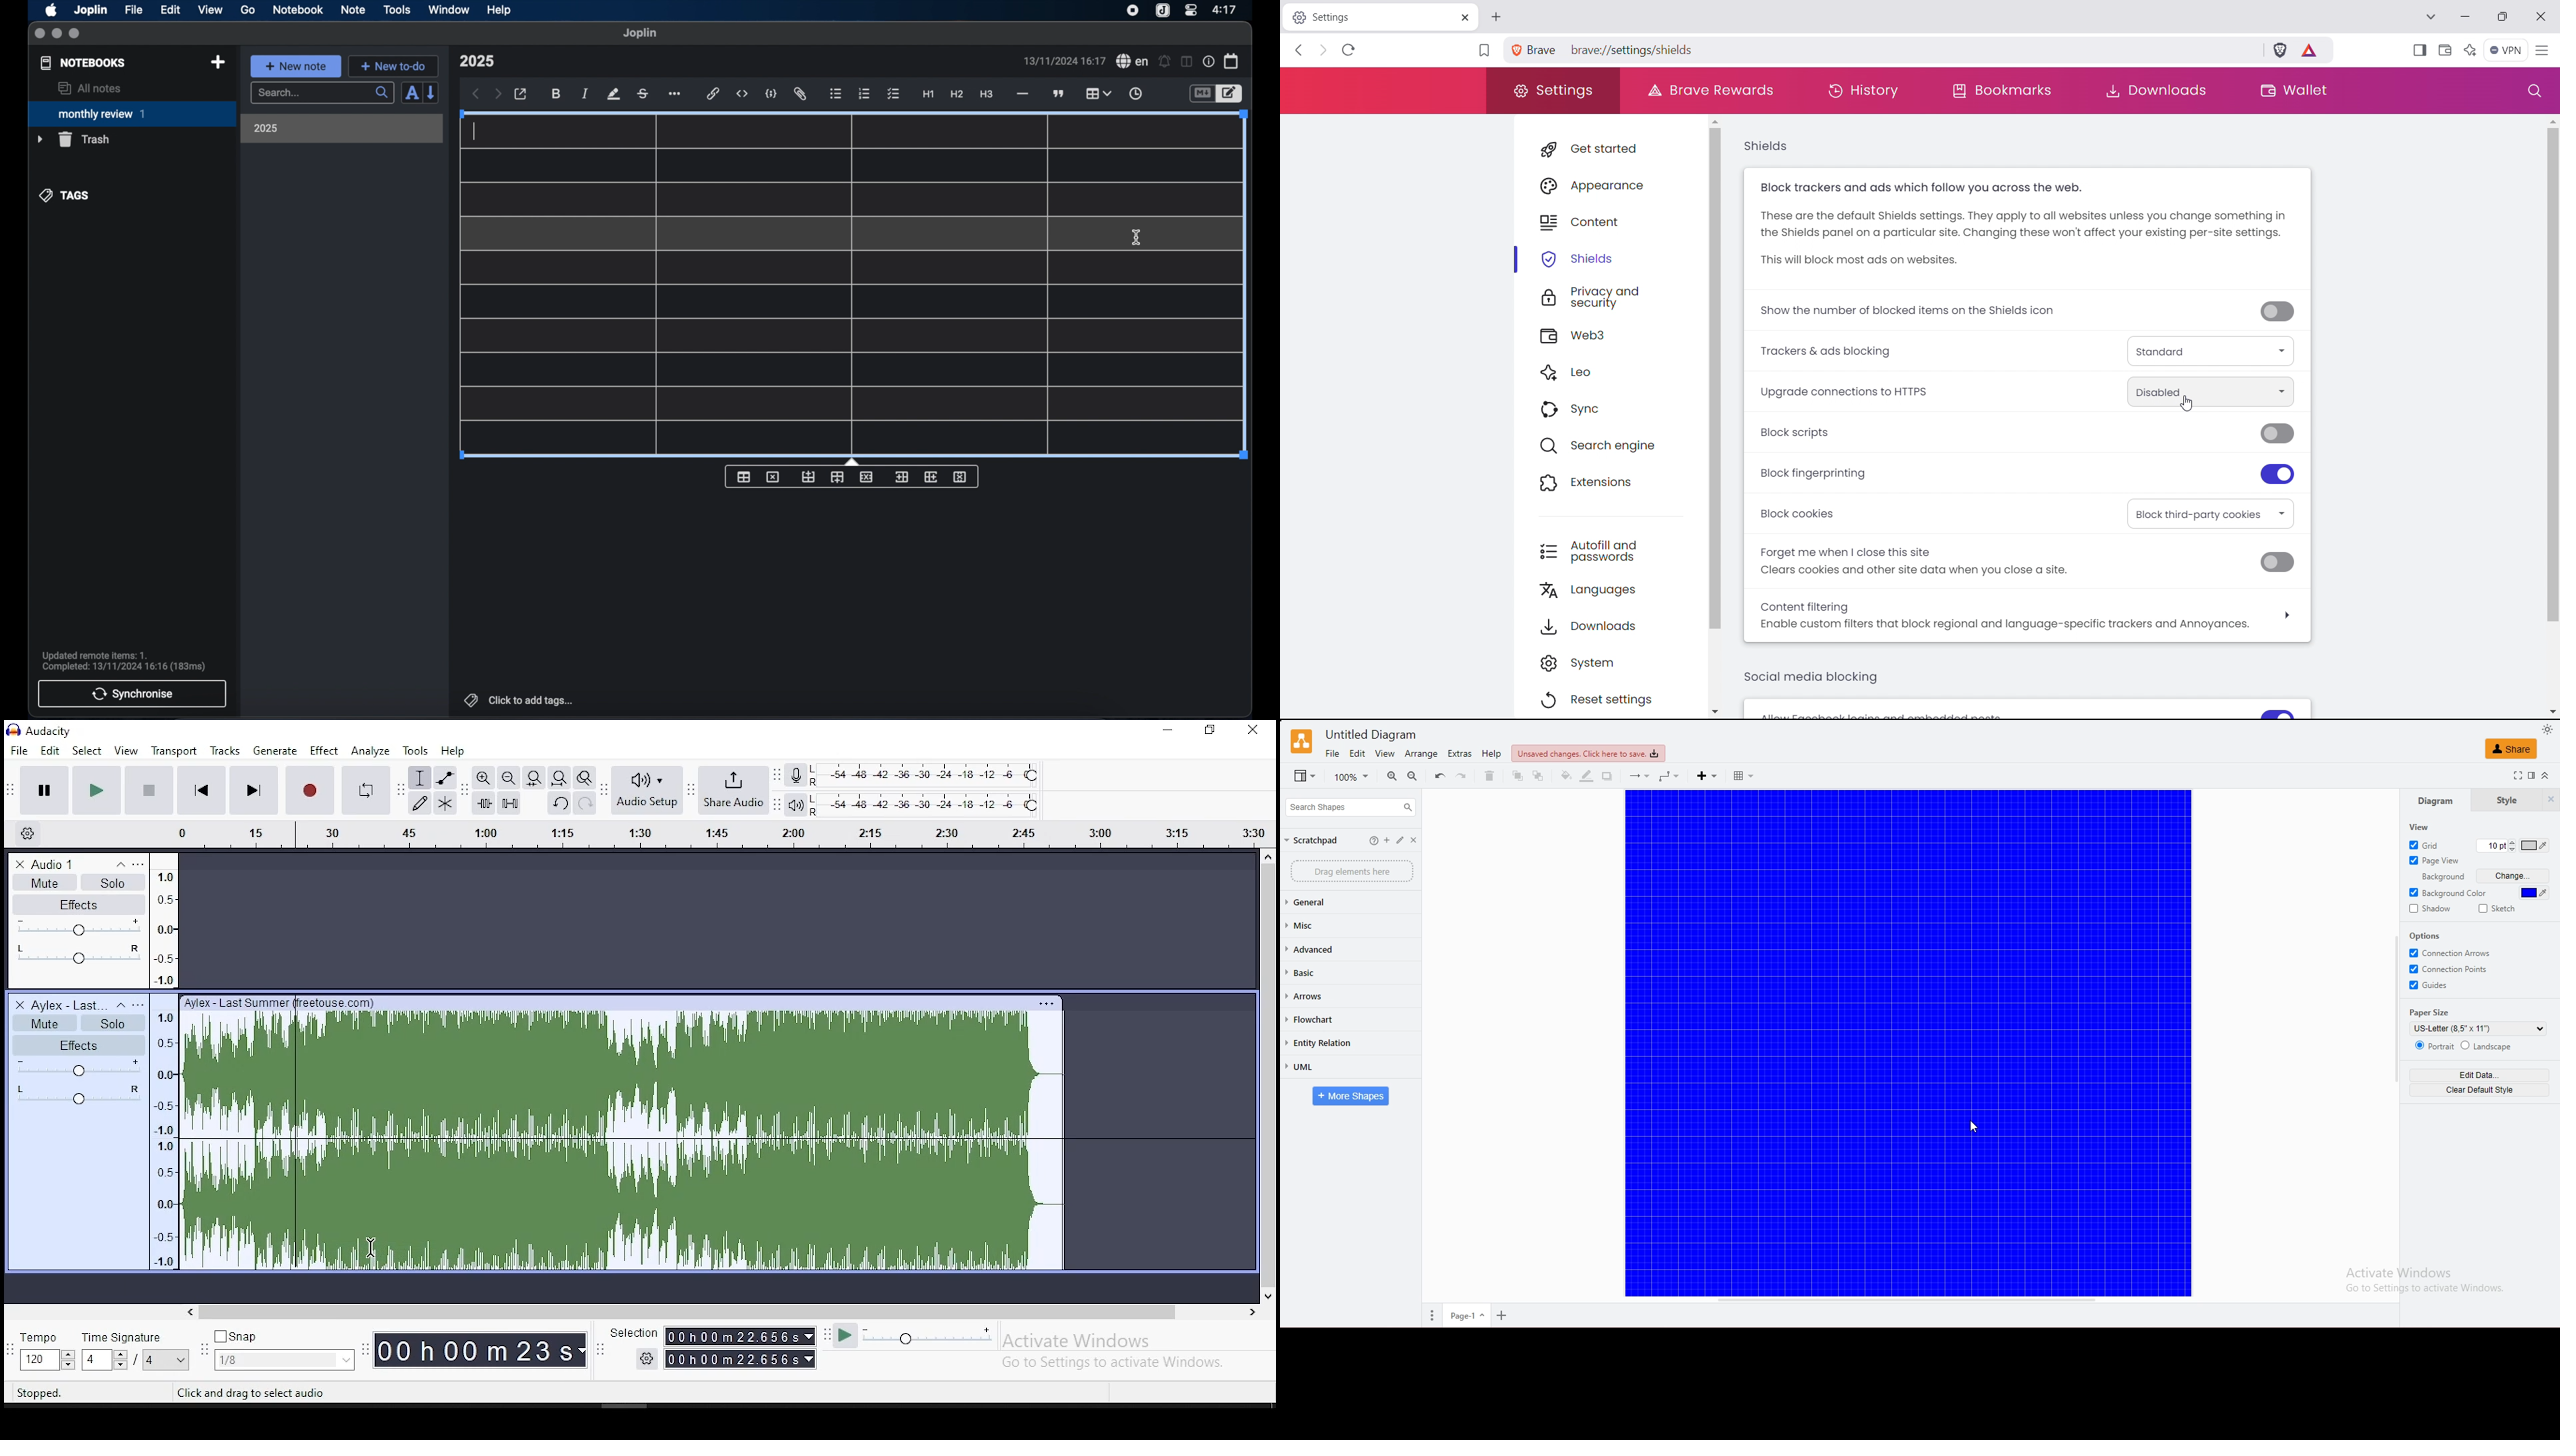  I want to click on L, so click(818, 769).